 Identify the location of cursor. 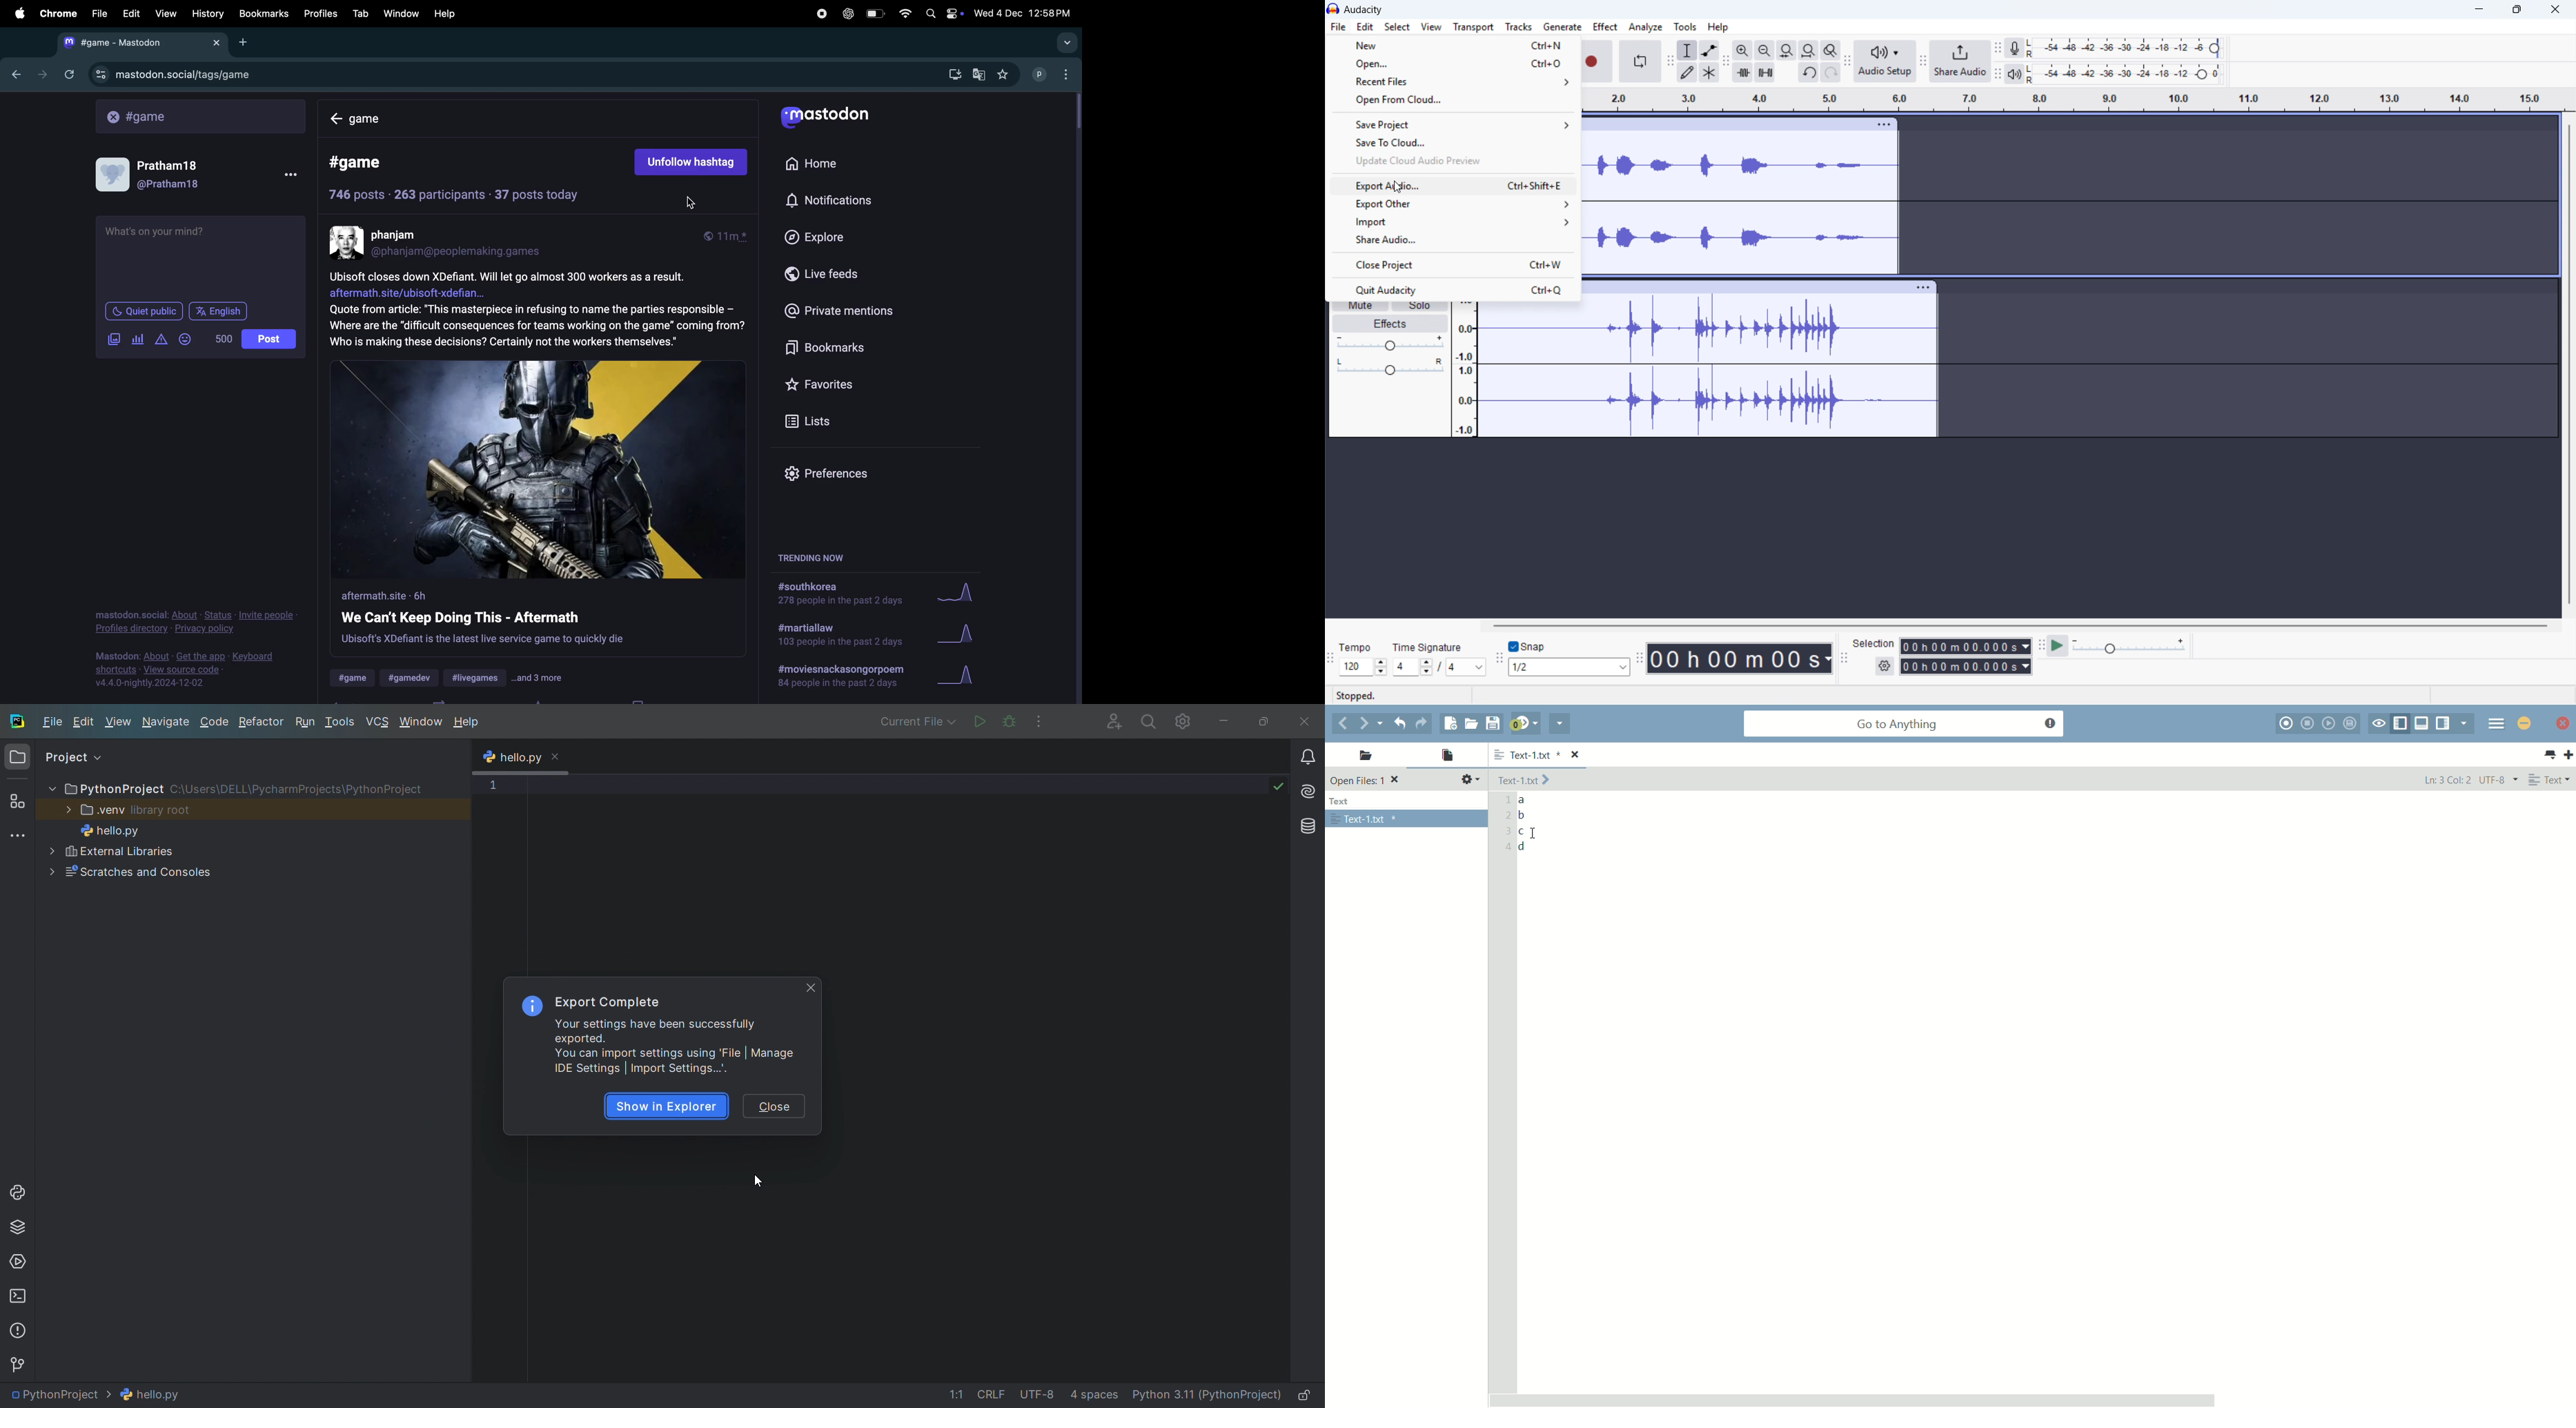
(696, 206).